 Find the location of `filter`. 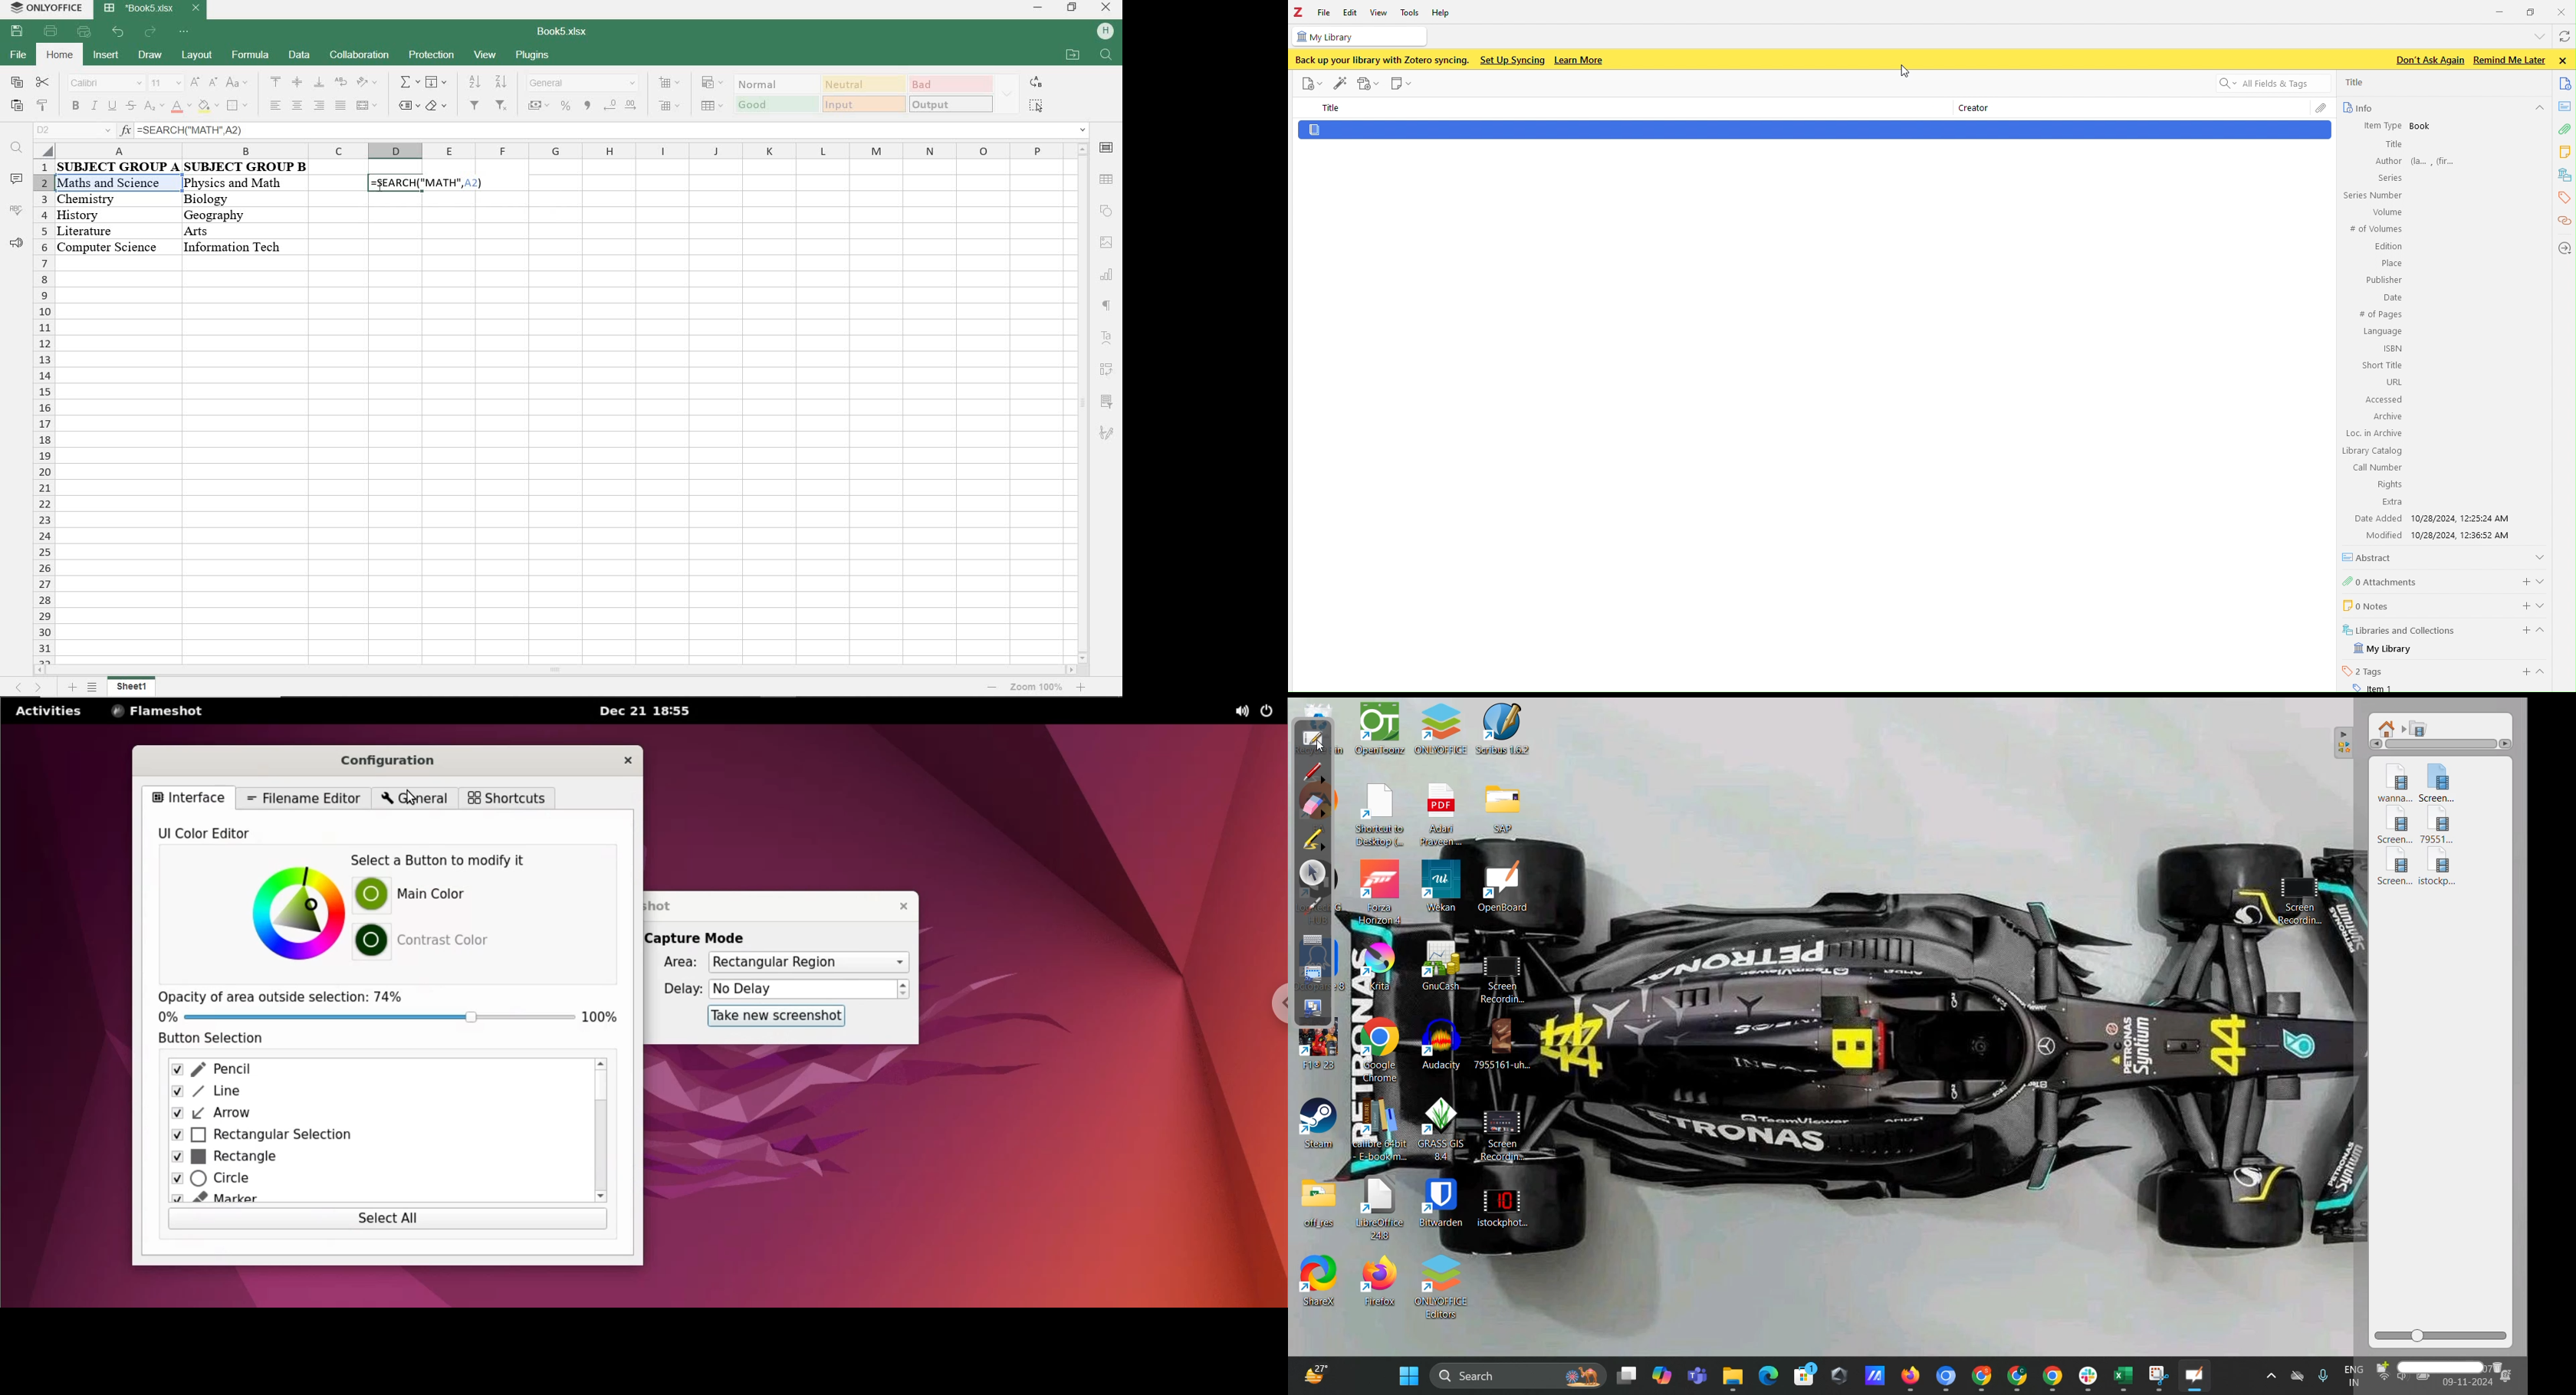

filter is located at coordinates (474, 106).